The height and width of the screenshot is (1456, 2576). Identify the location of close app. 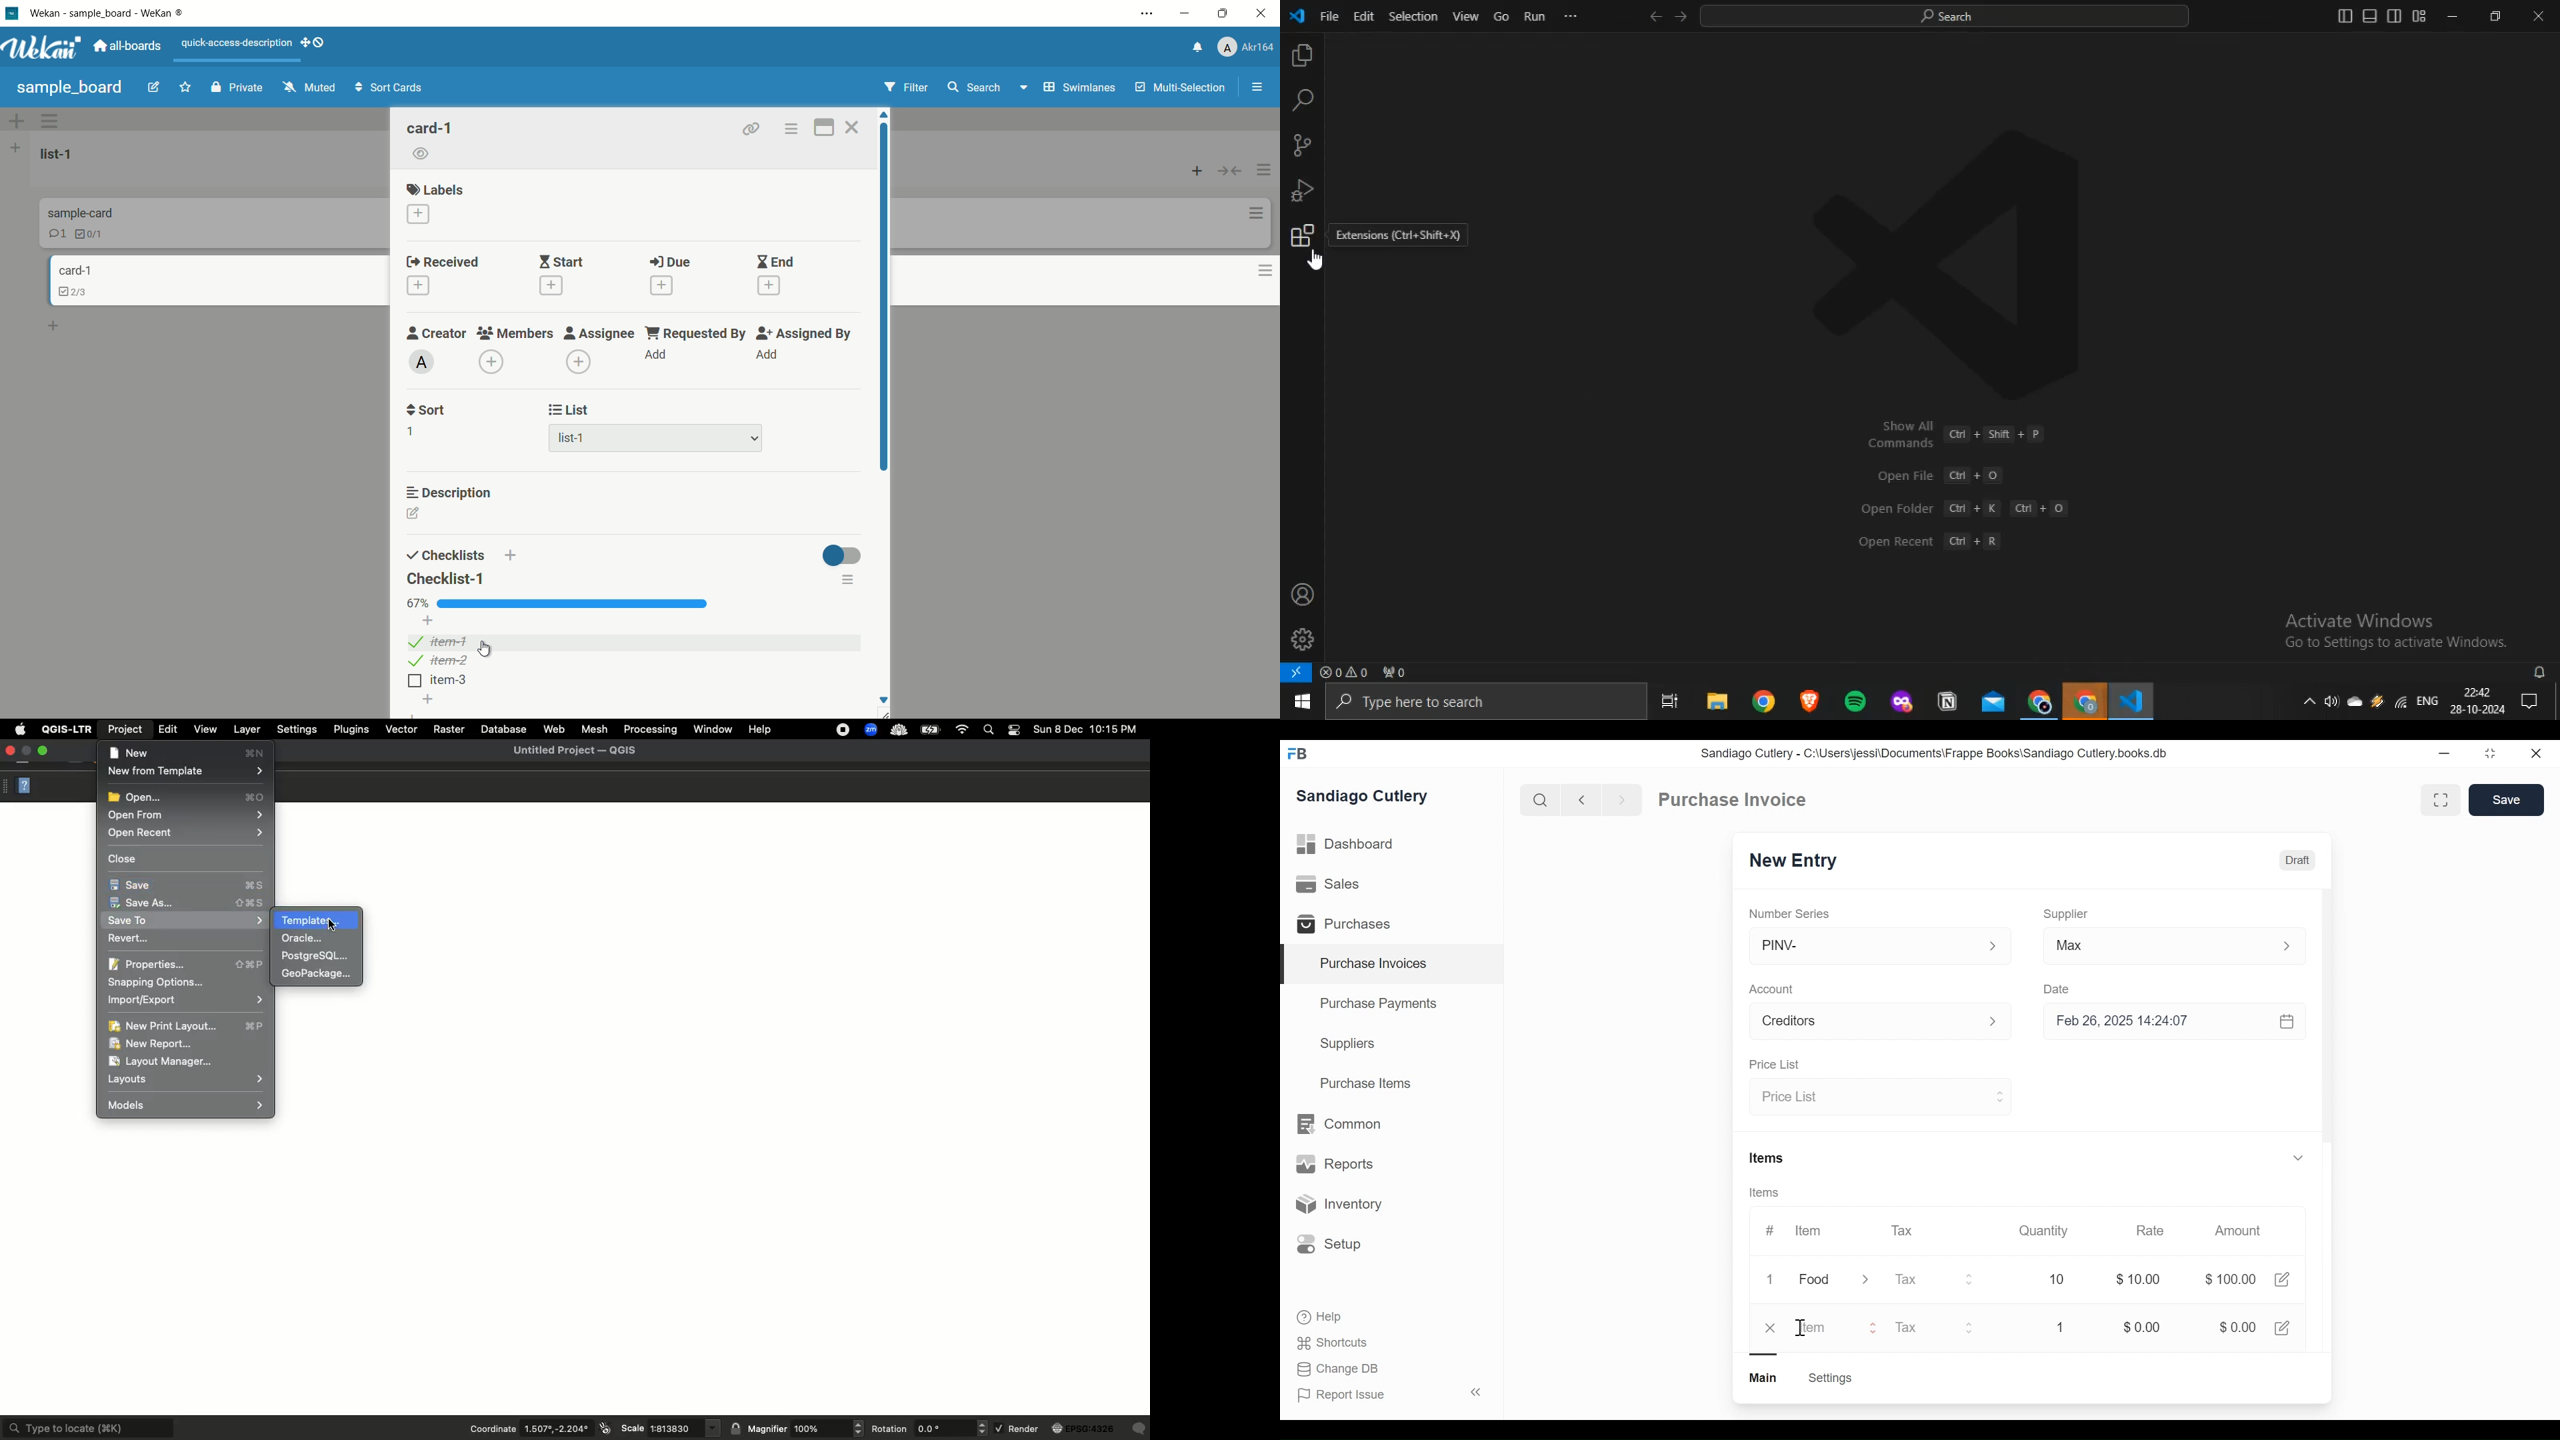
(1263, 14).